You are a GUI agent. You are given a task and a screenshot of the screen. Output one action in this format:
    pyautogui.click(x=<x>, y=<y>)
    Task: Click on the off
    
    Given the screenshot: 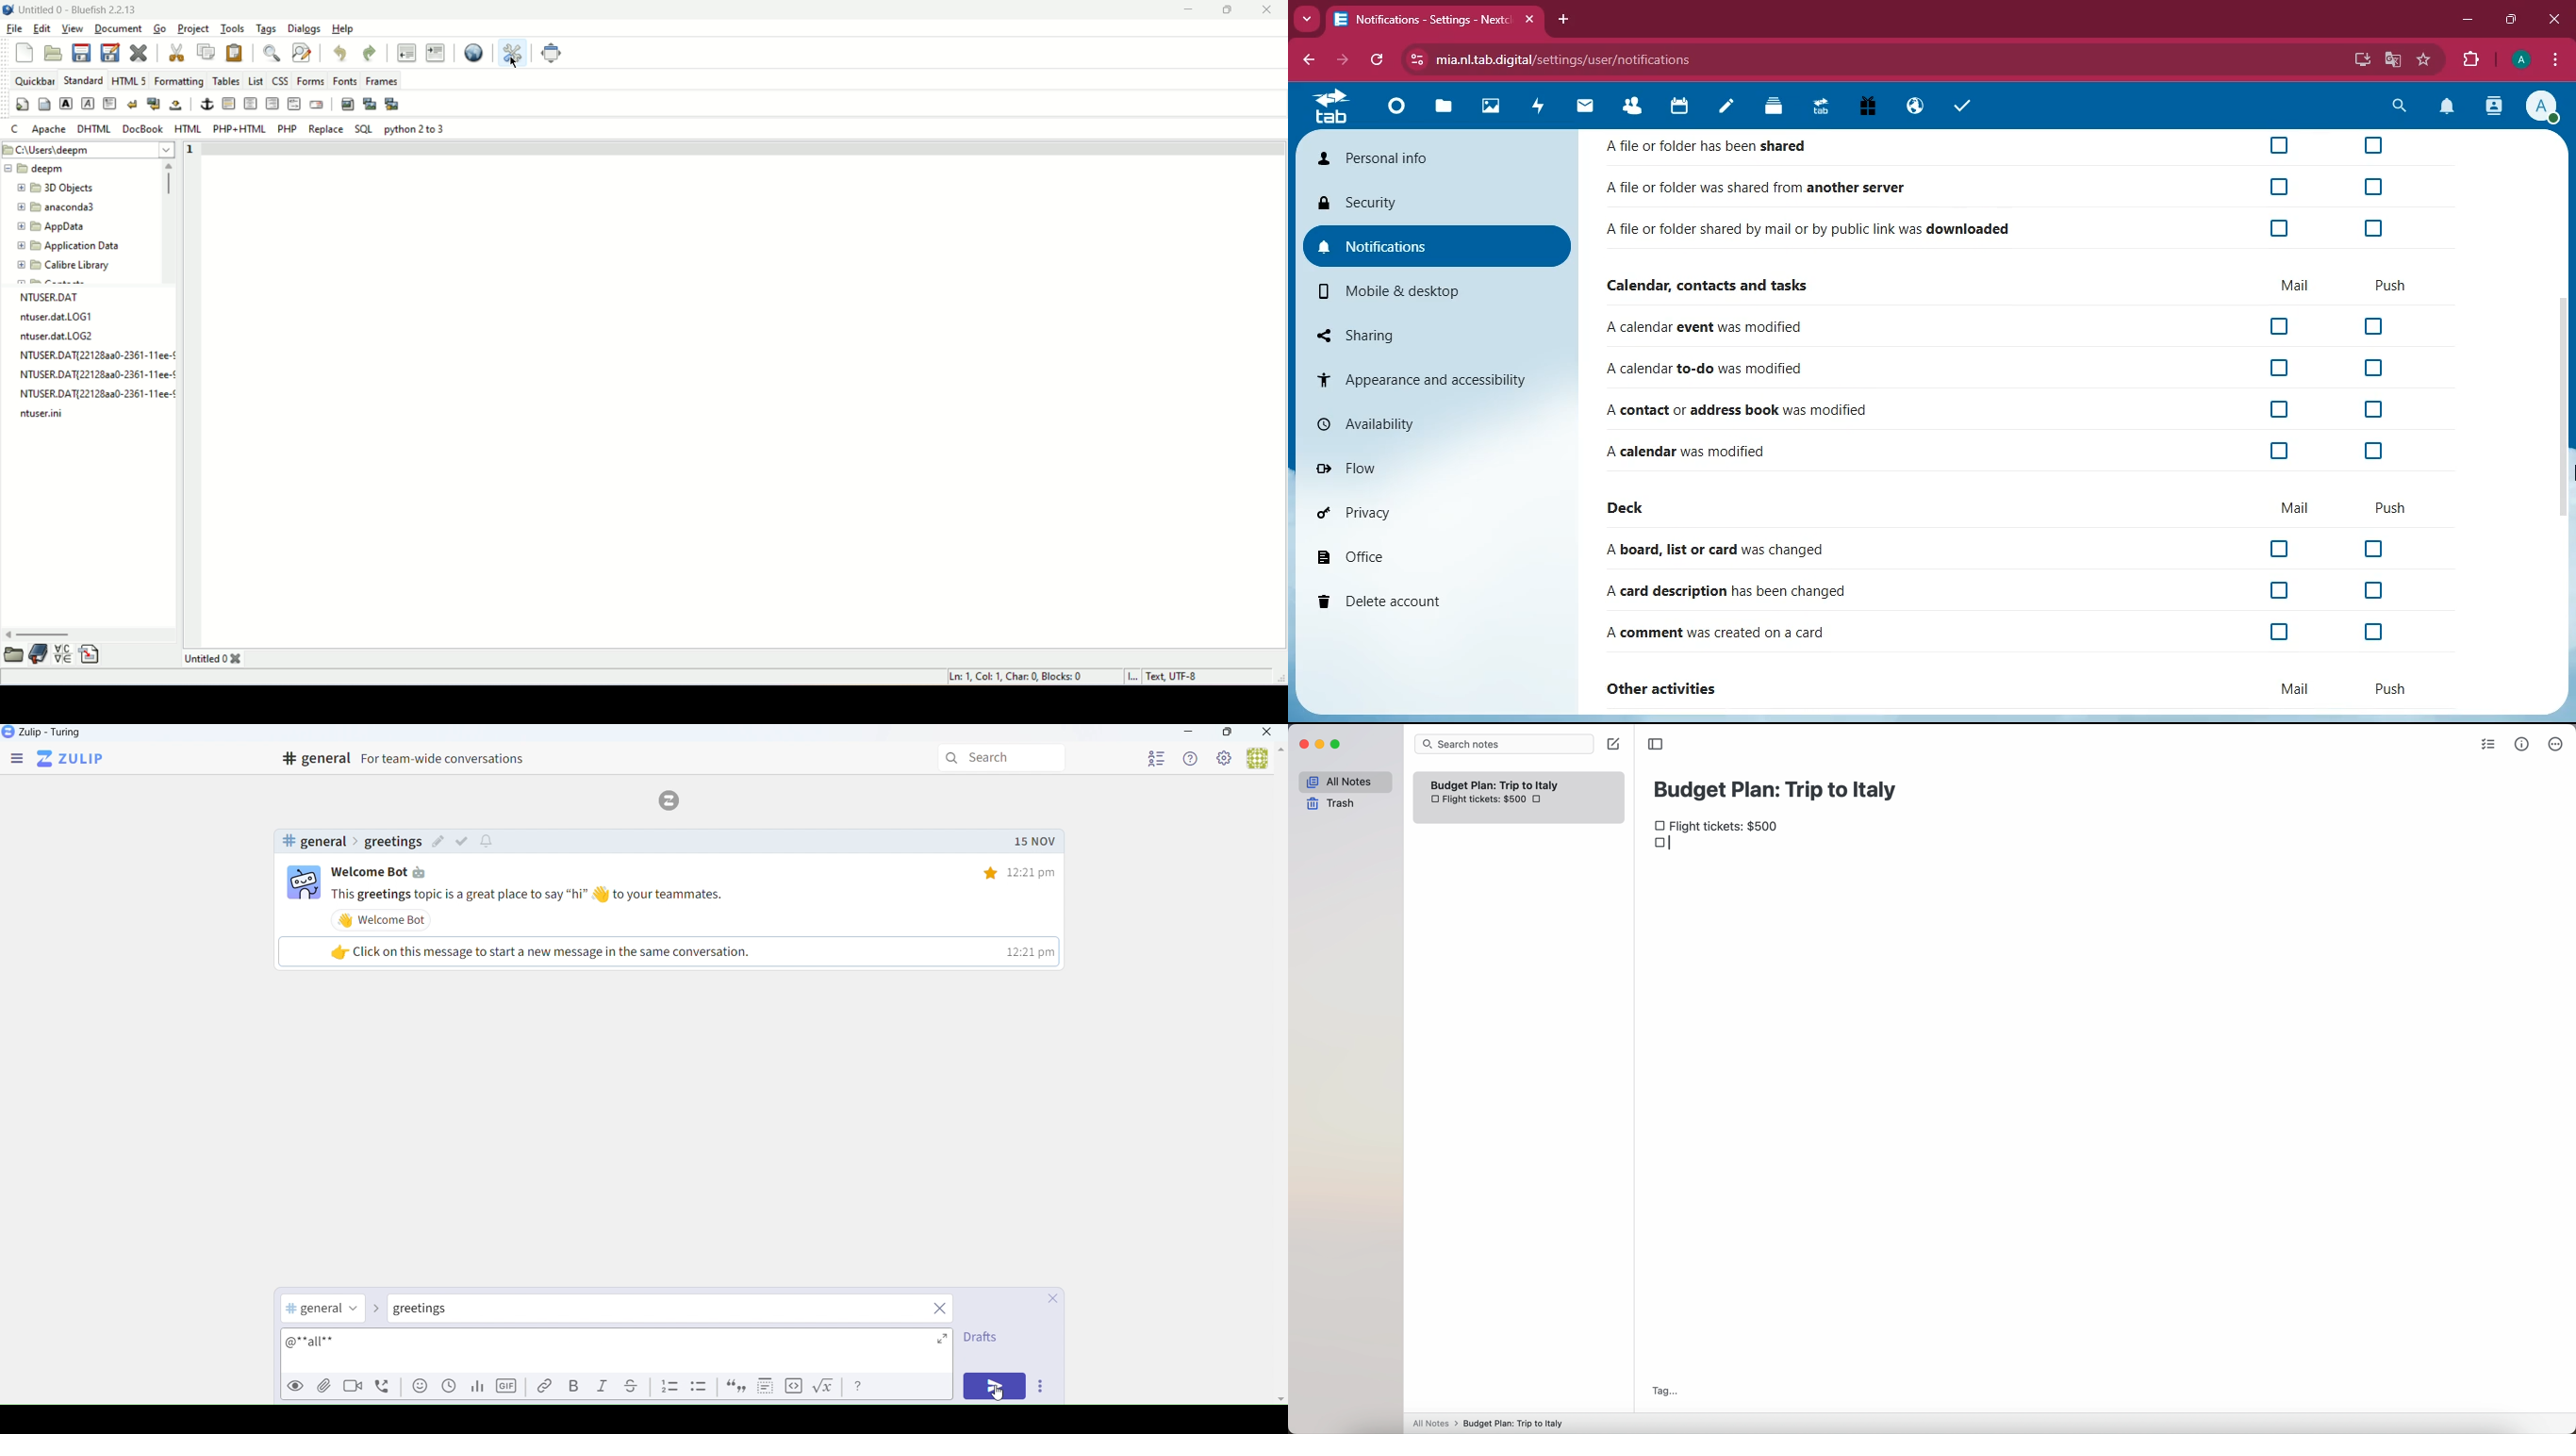 What is the action you would take?
    pyautogui.click(x=2280, y=409)
    